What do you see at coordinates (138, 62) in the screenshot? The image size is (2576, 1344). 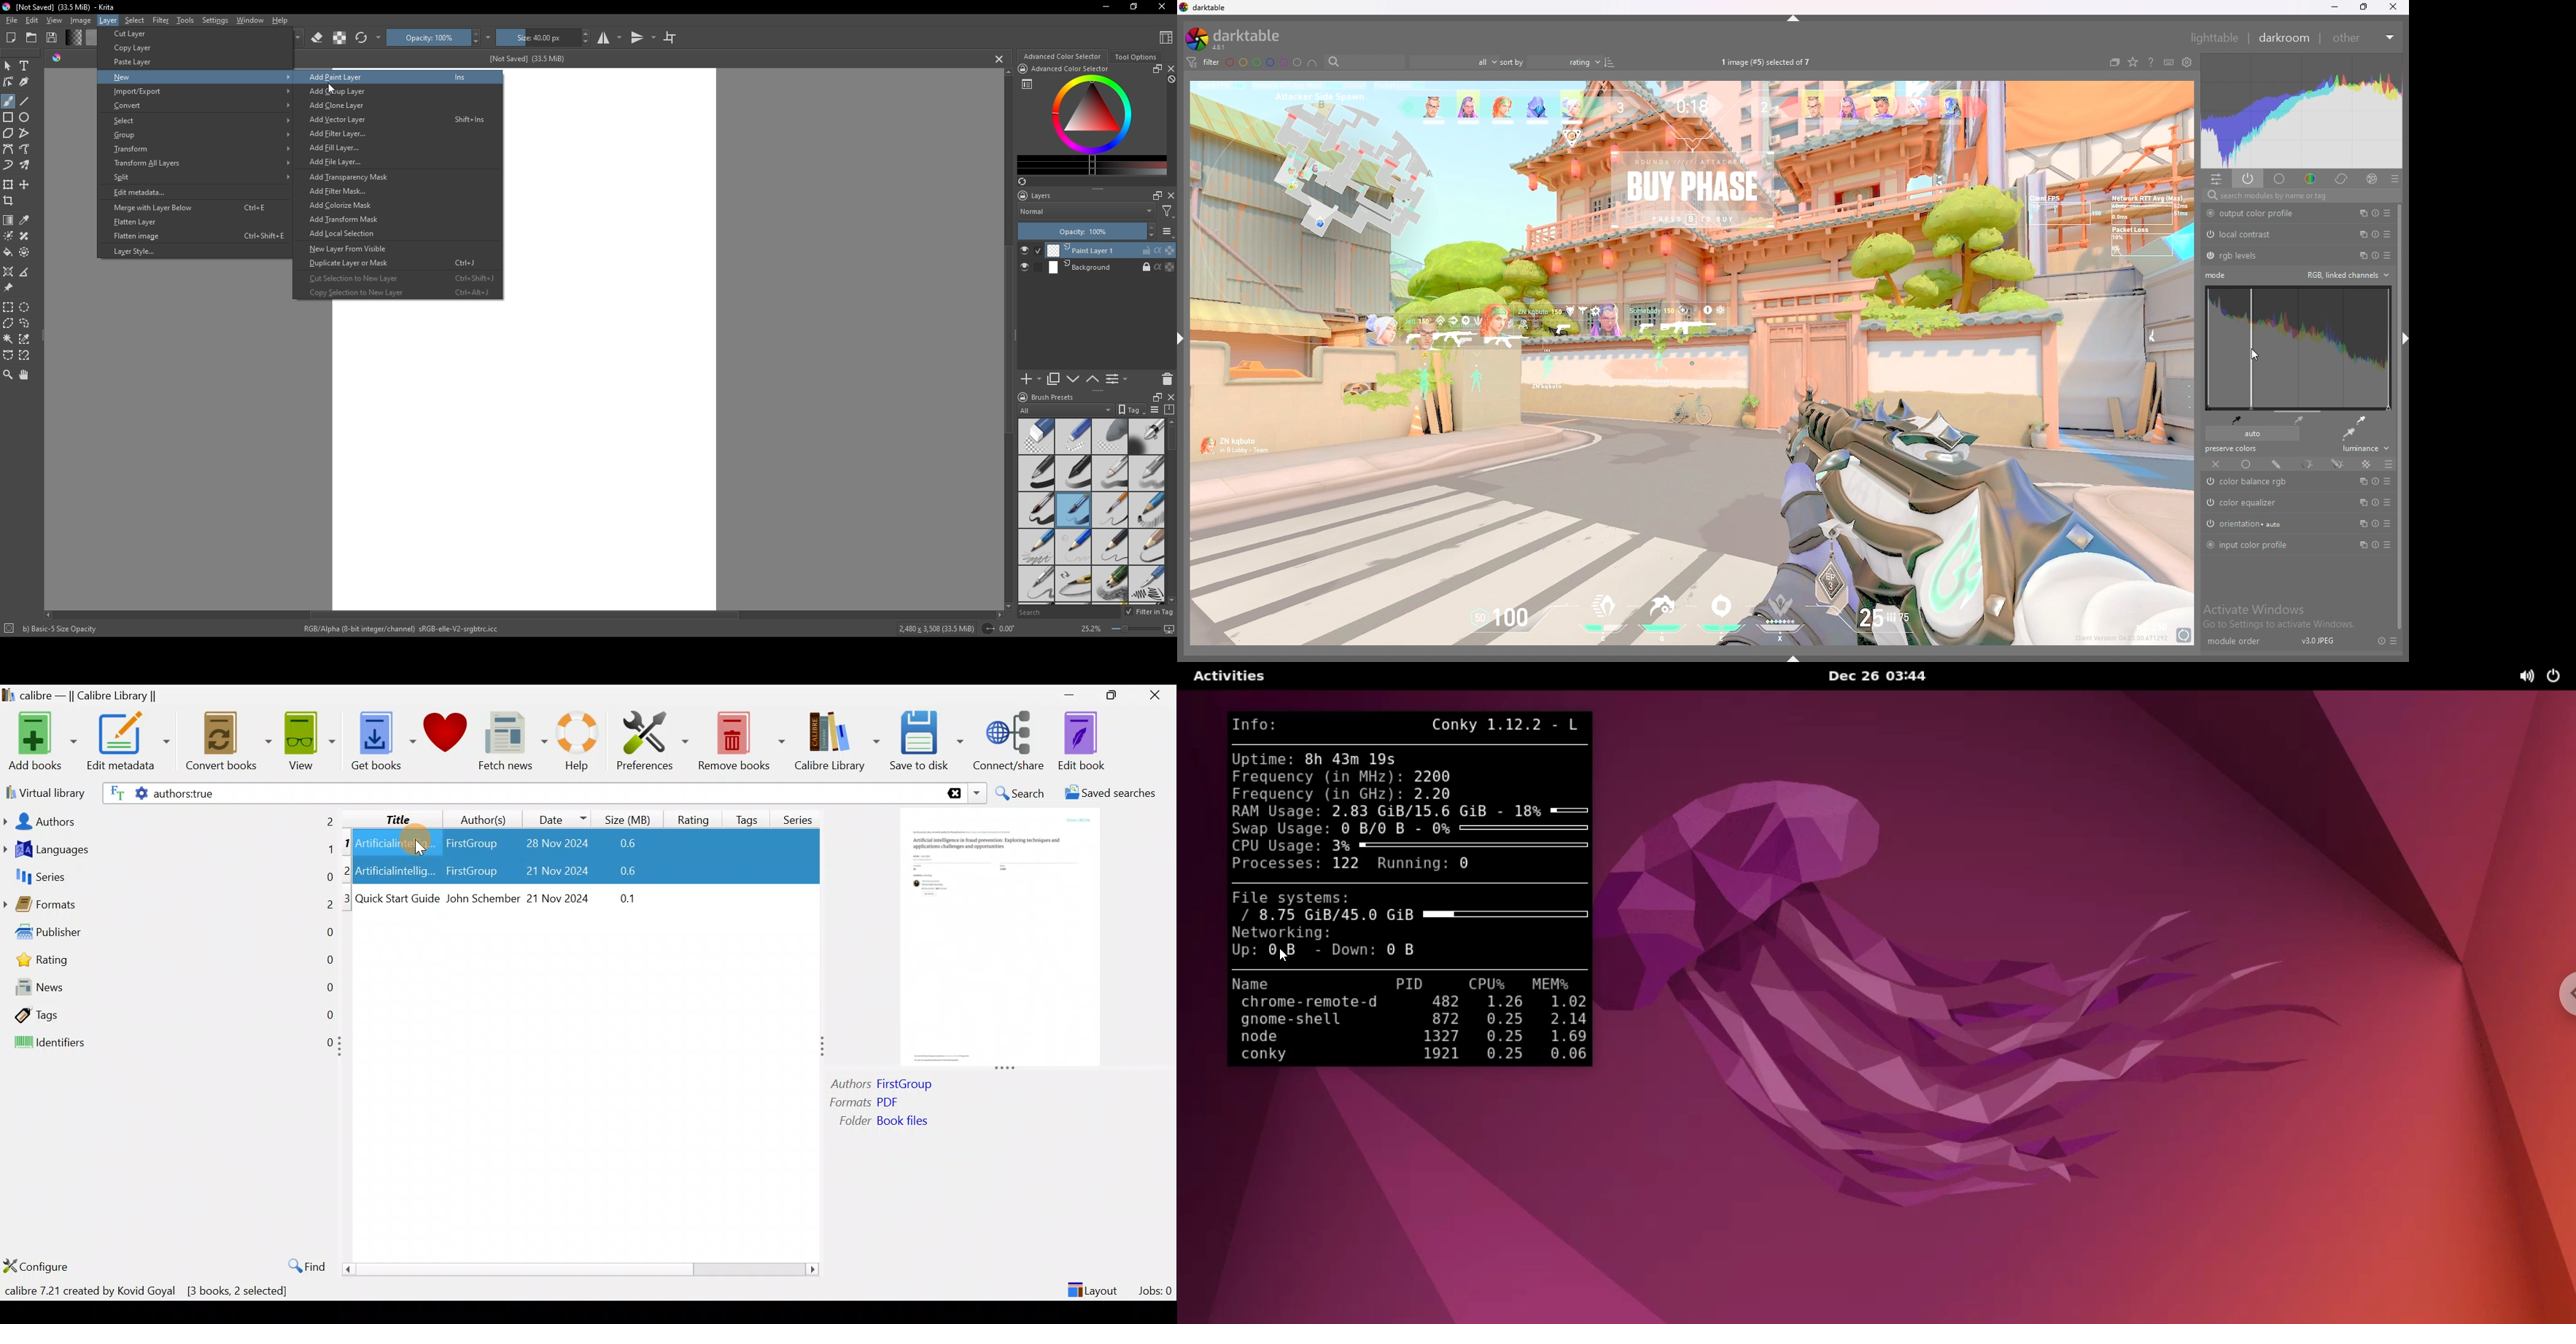 I see `Paste Layer` at bounding box center [138, 62].